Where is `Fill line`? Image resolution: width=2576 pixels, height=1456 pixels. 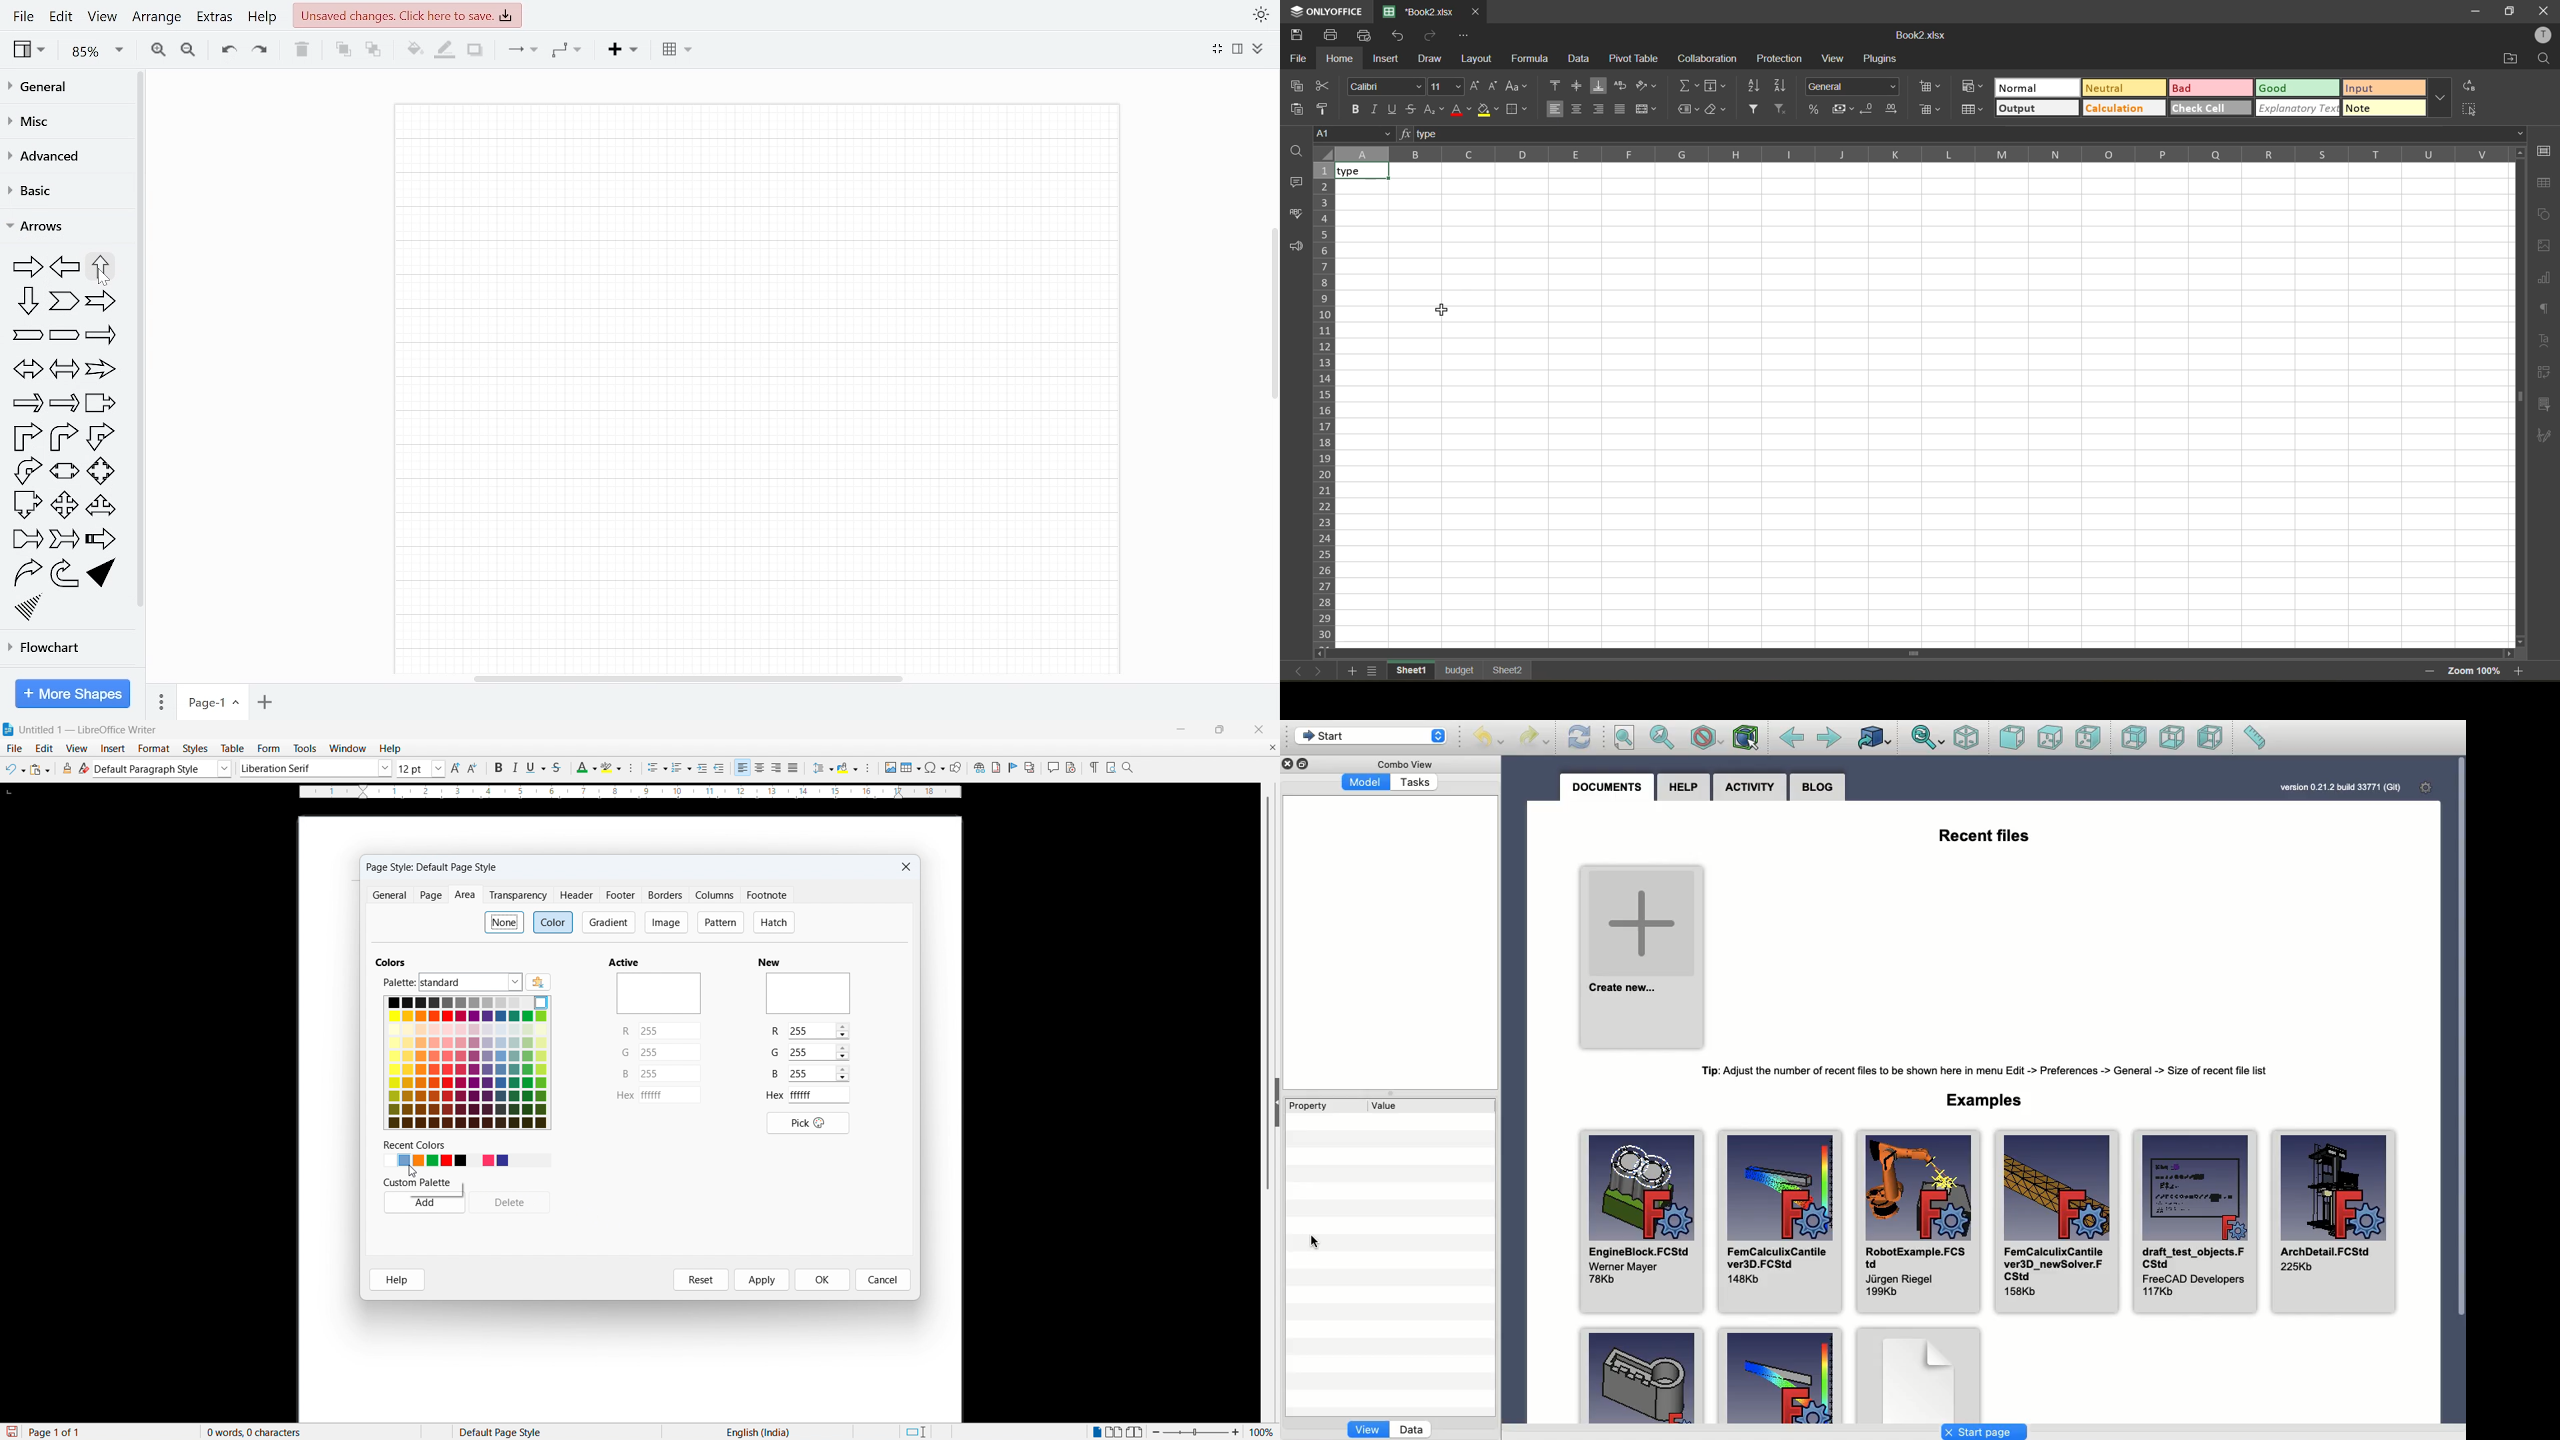
Fill line is located at coordinates (443, 50).